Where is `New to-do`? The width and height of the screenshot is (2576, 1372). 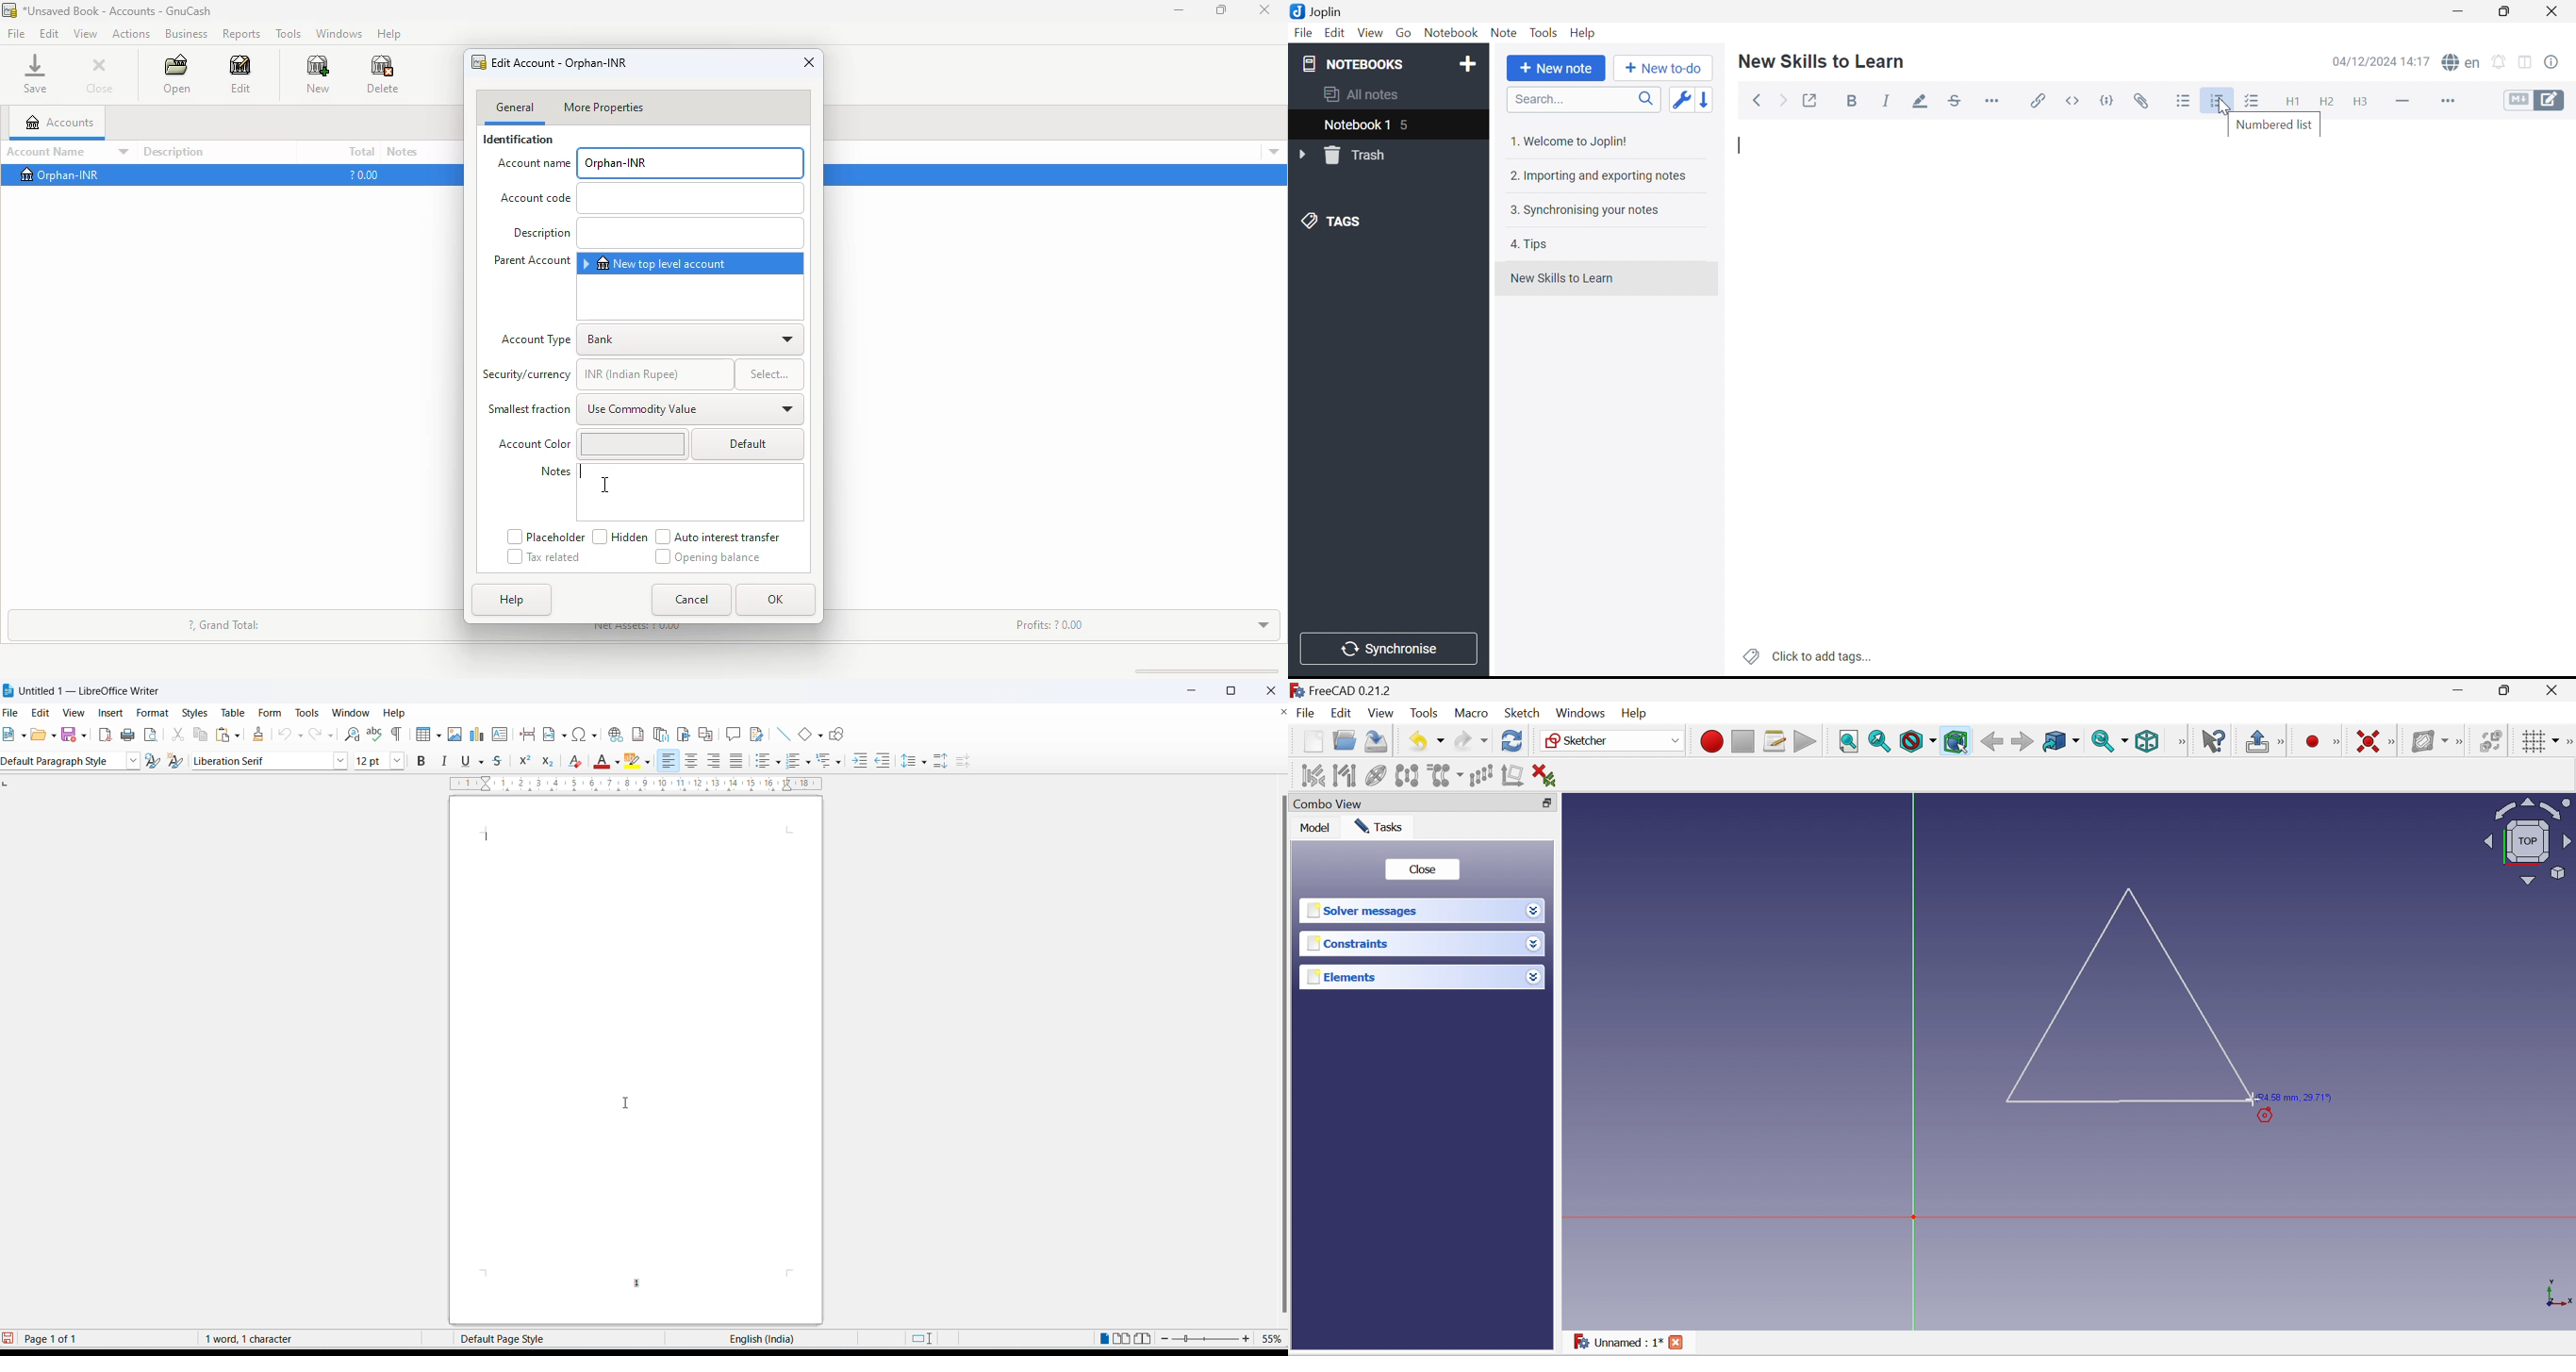 New to-do is located at coordinates (1662, 68).